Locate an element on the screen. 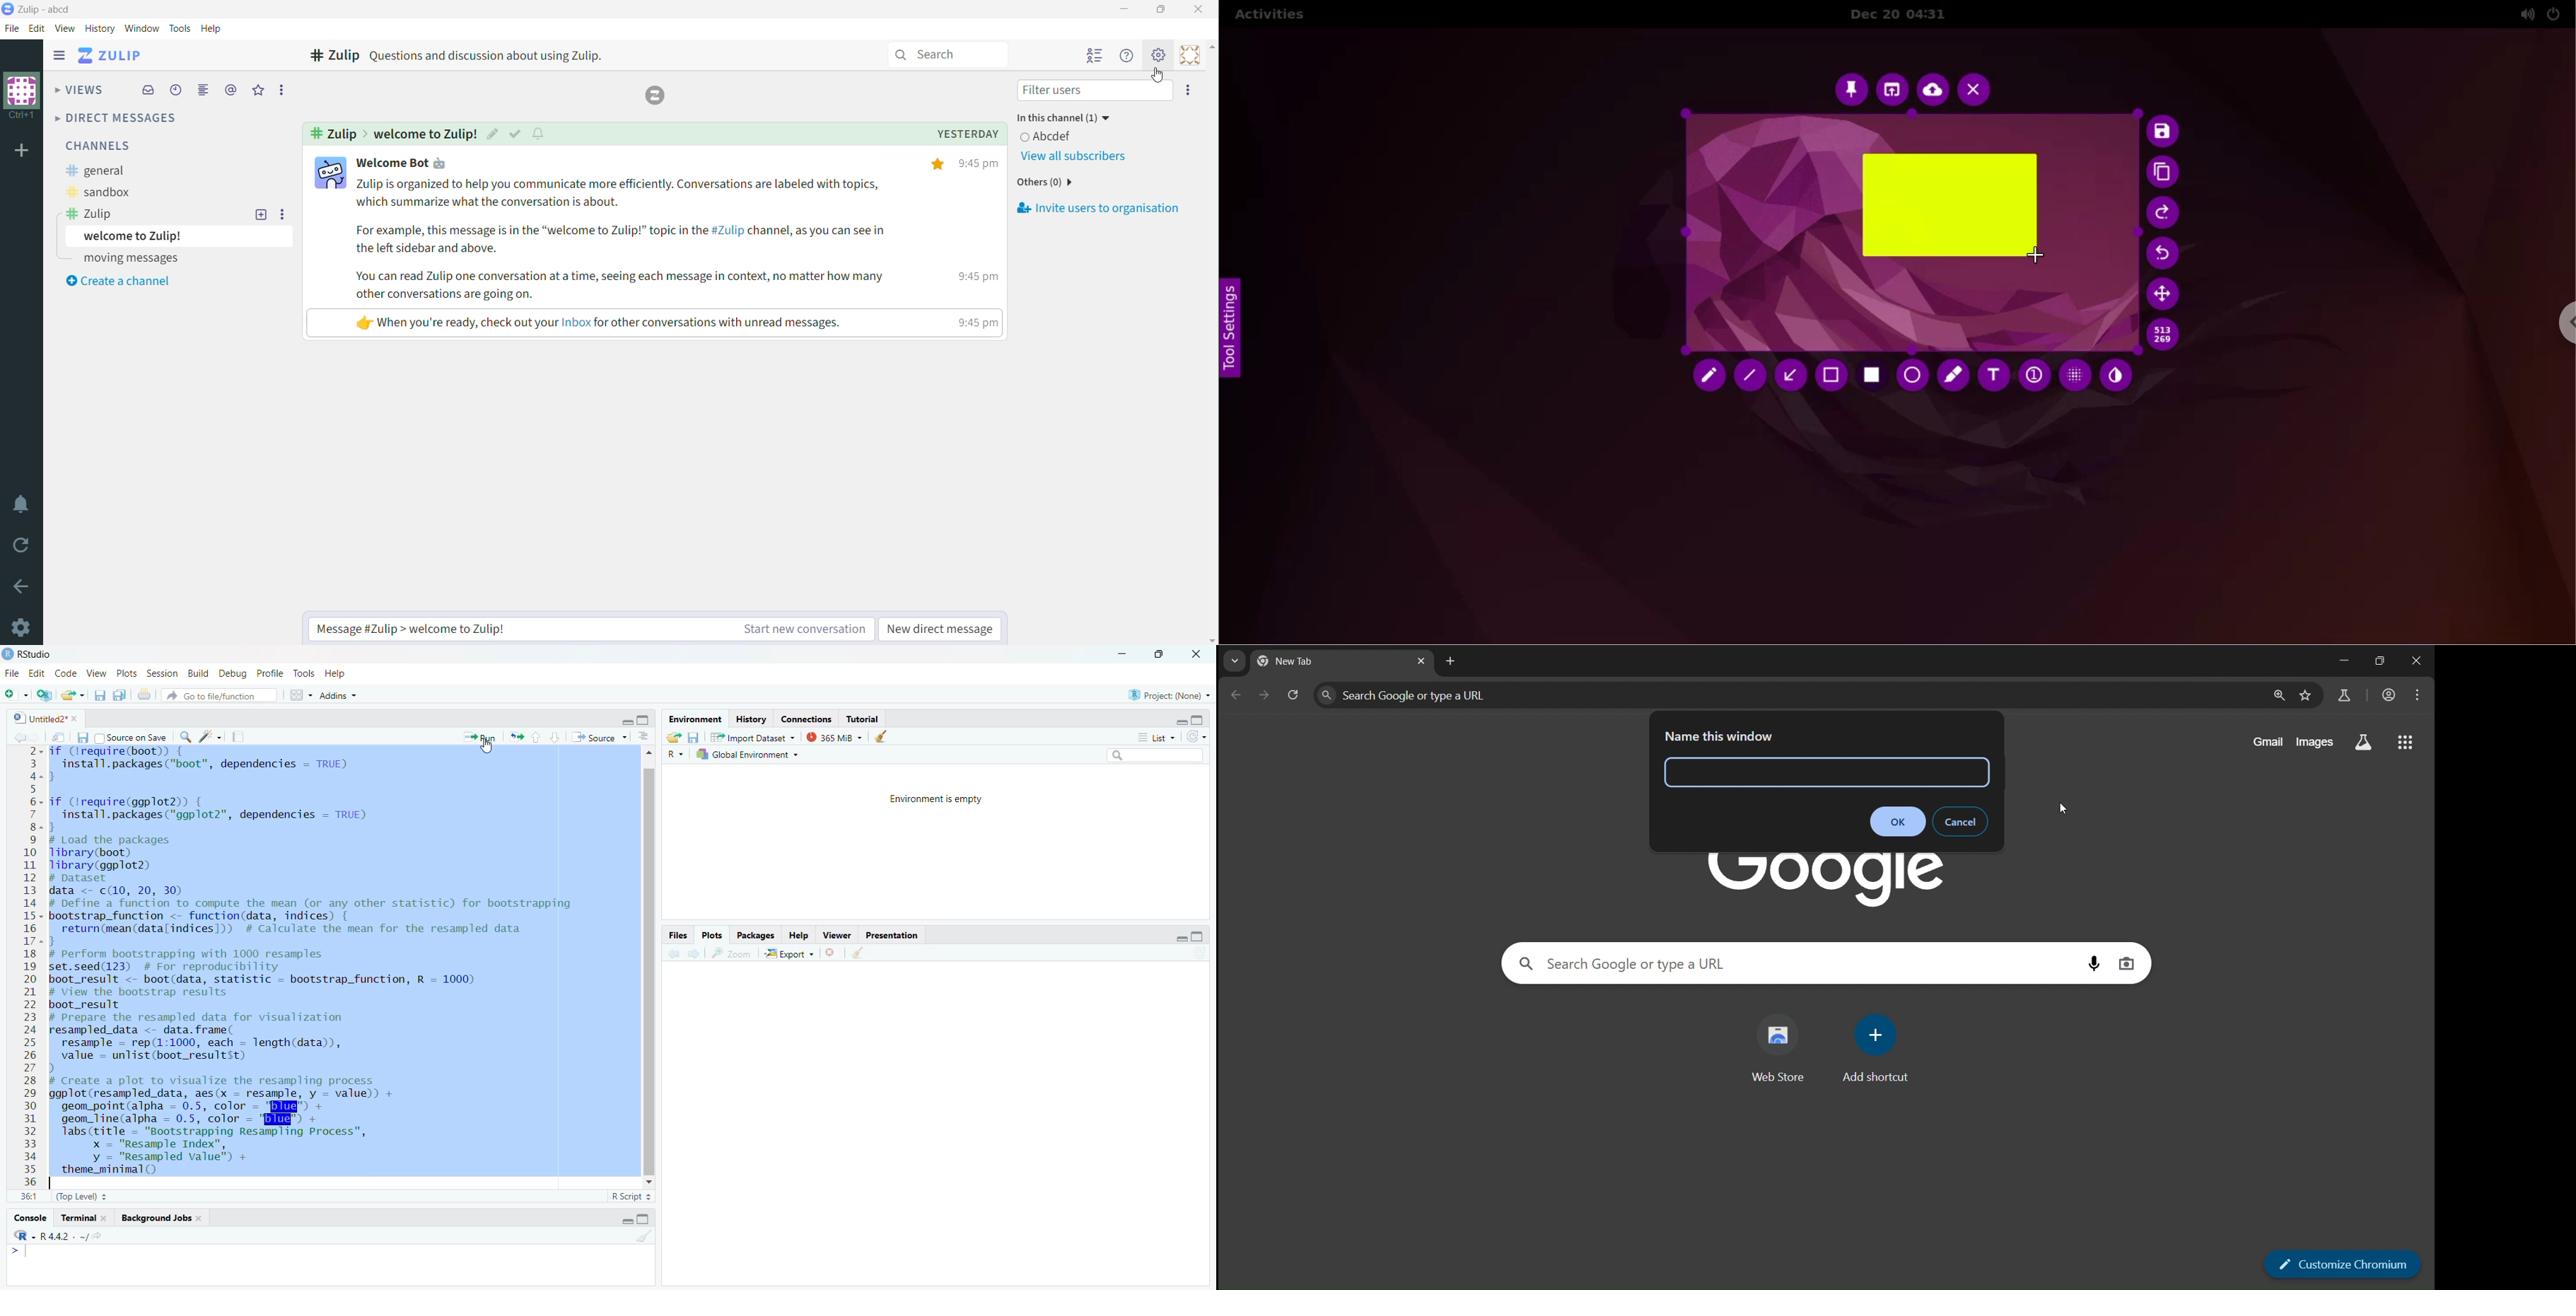  image search is located at coordinates (2128, 962).